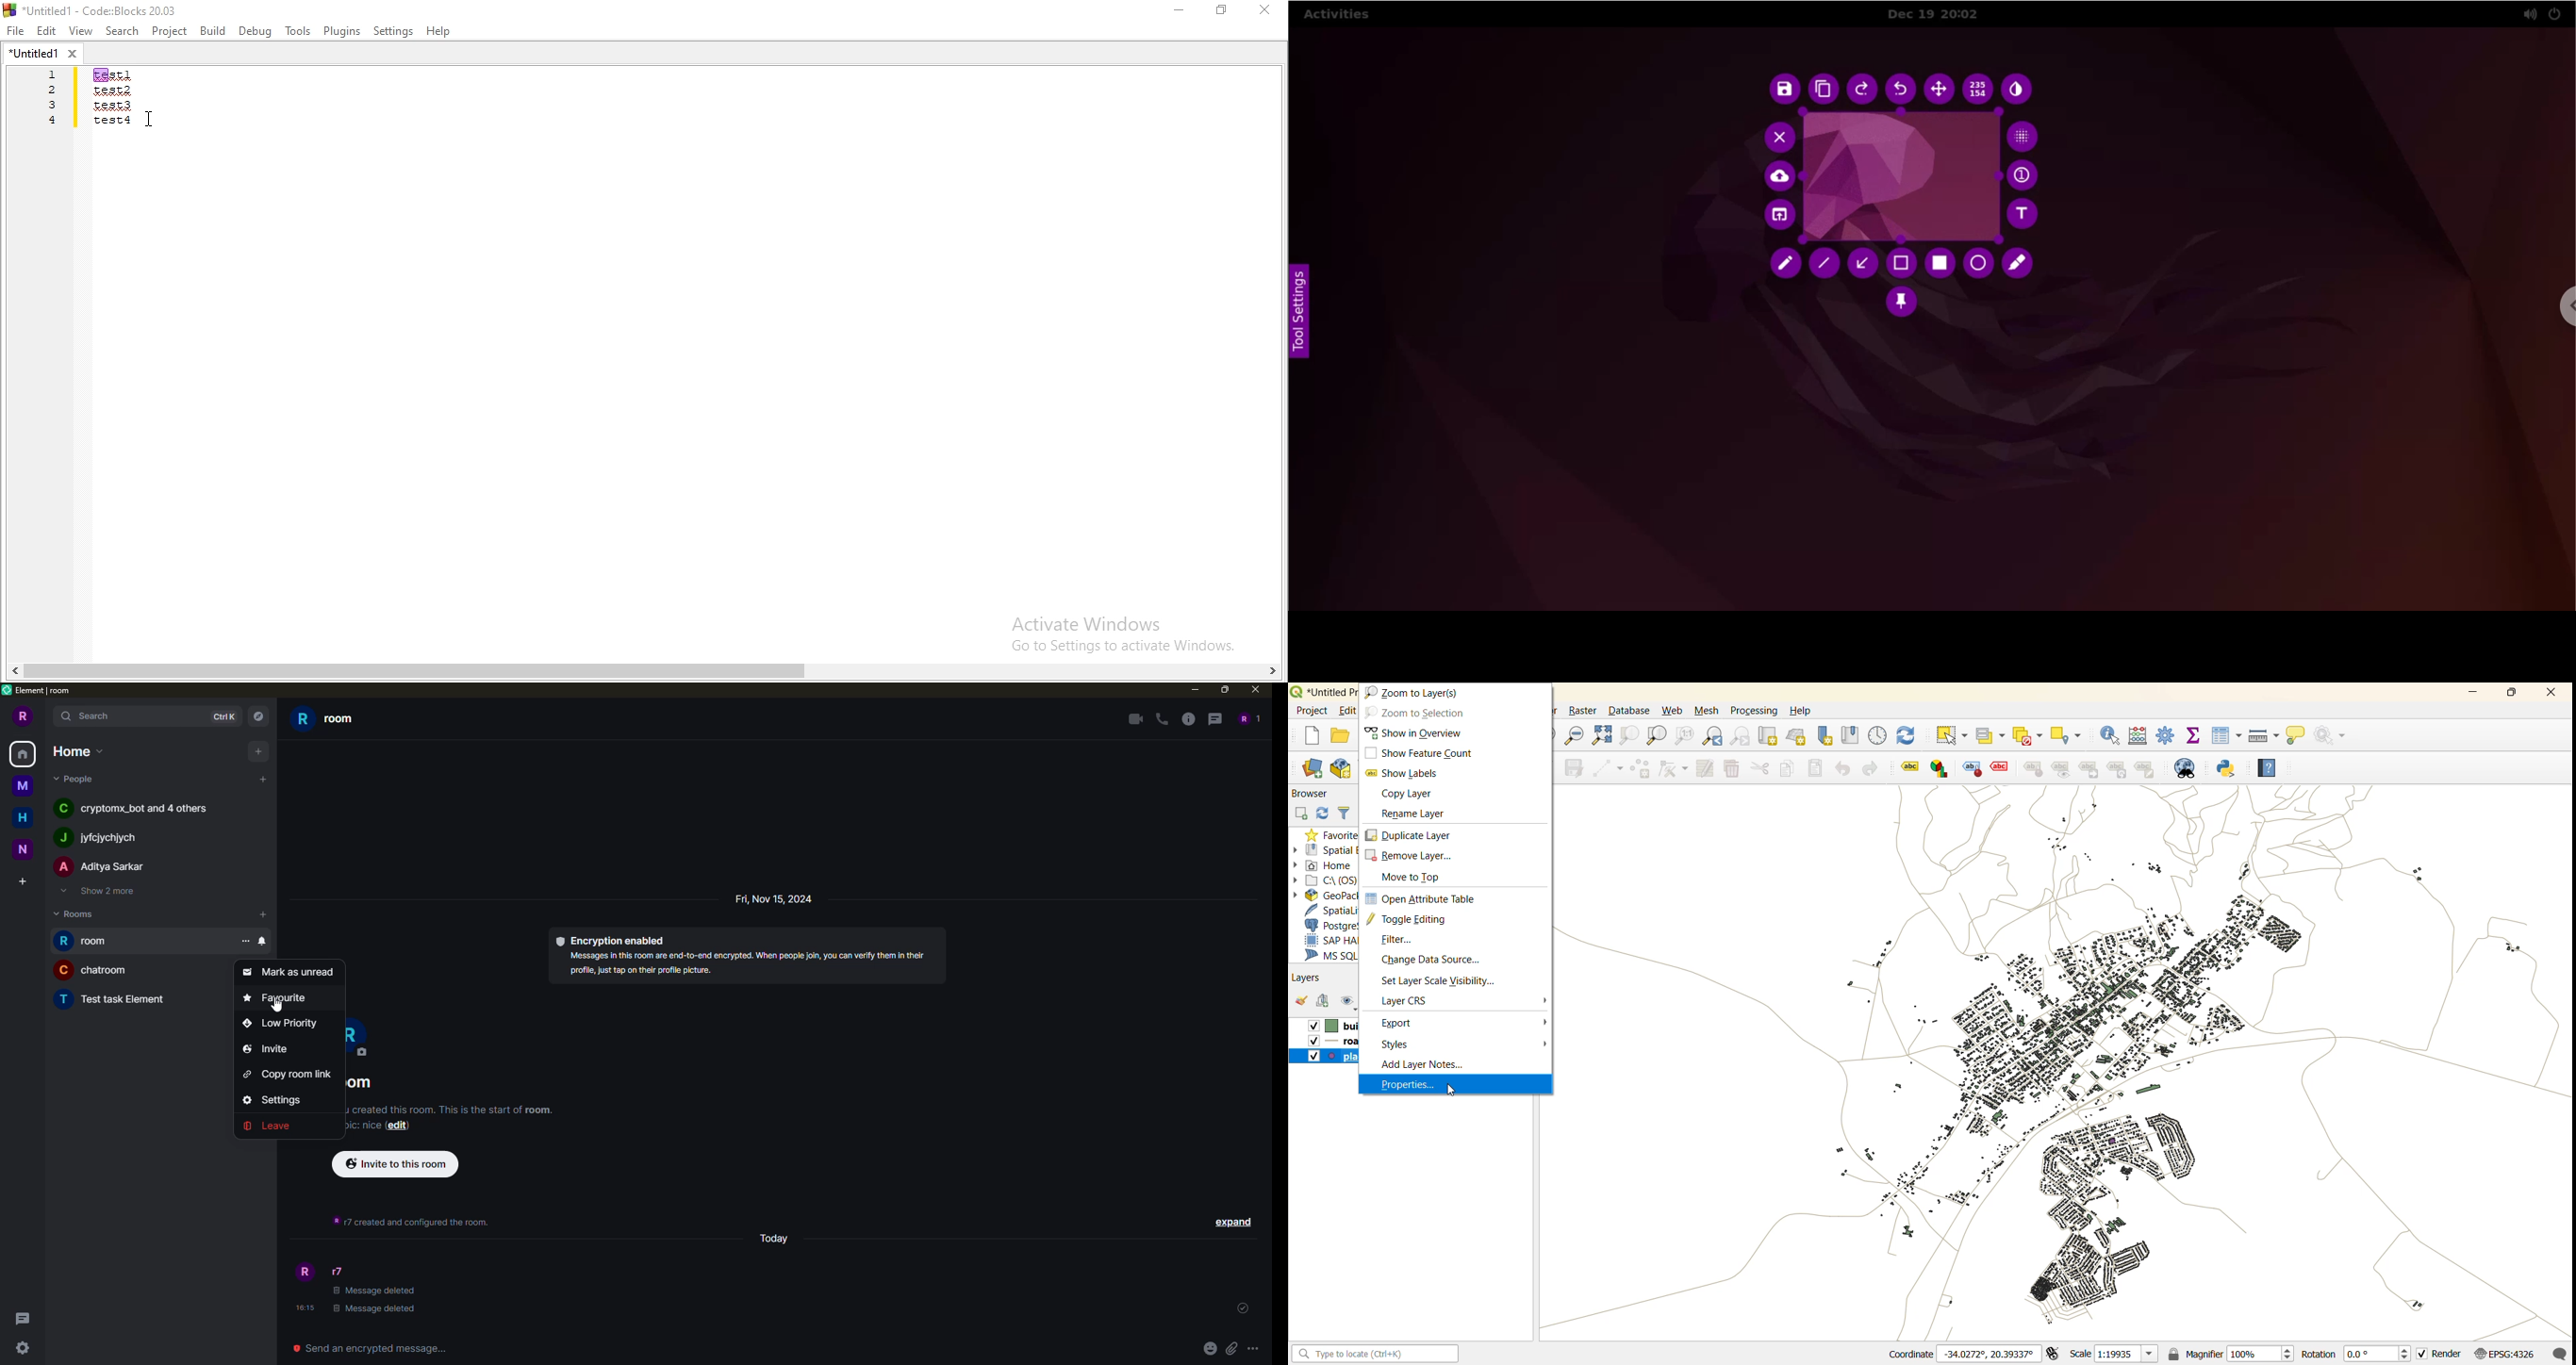 The image size is (2576, 1372). What do you see at coordinates (258, 750) in the screenshot?
I see `add` at bounding box center [258, 750].